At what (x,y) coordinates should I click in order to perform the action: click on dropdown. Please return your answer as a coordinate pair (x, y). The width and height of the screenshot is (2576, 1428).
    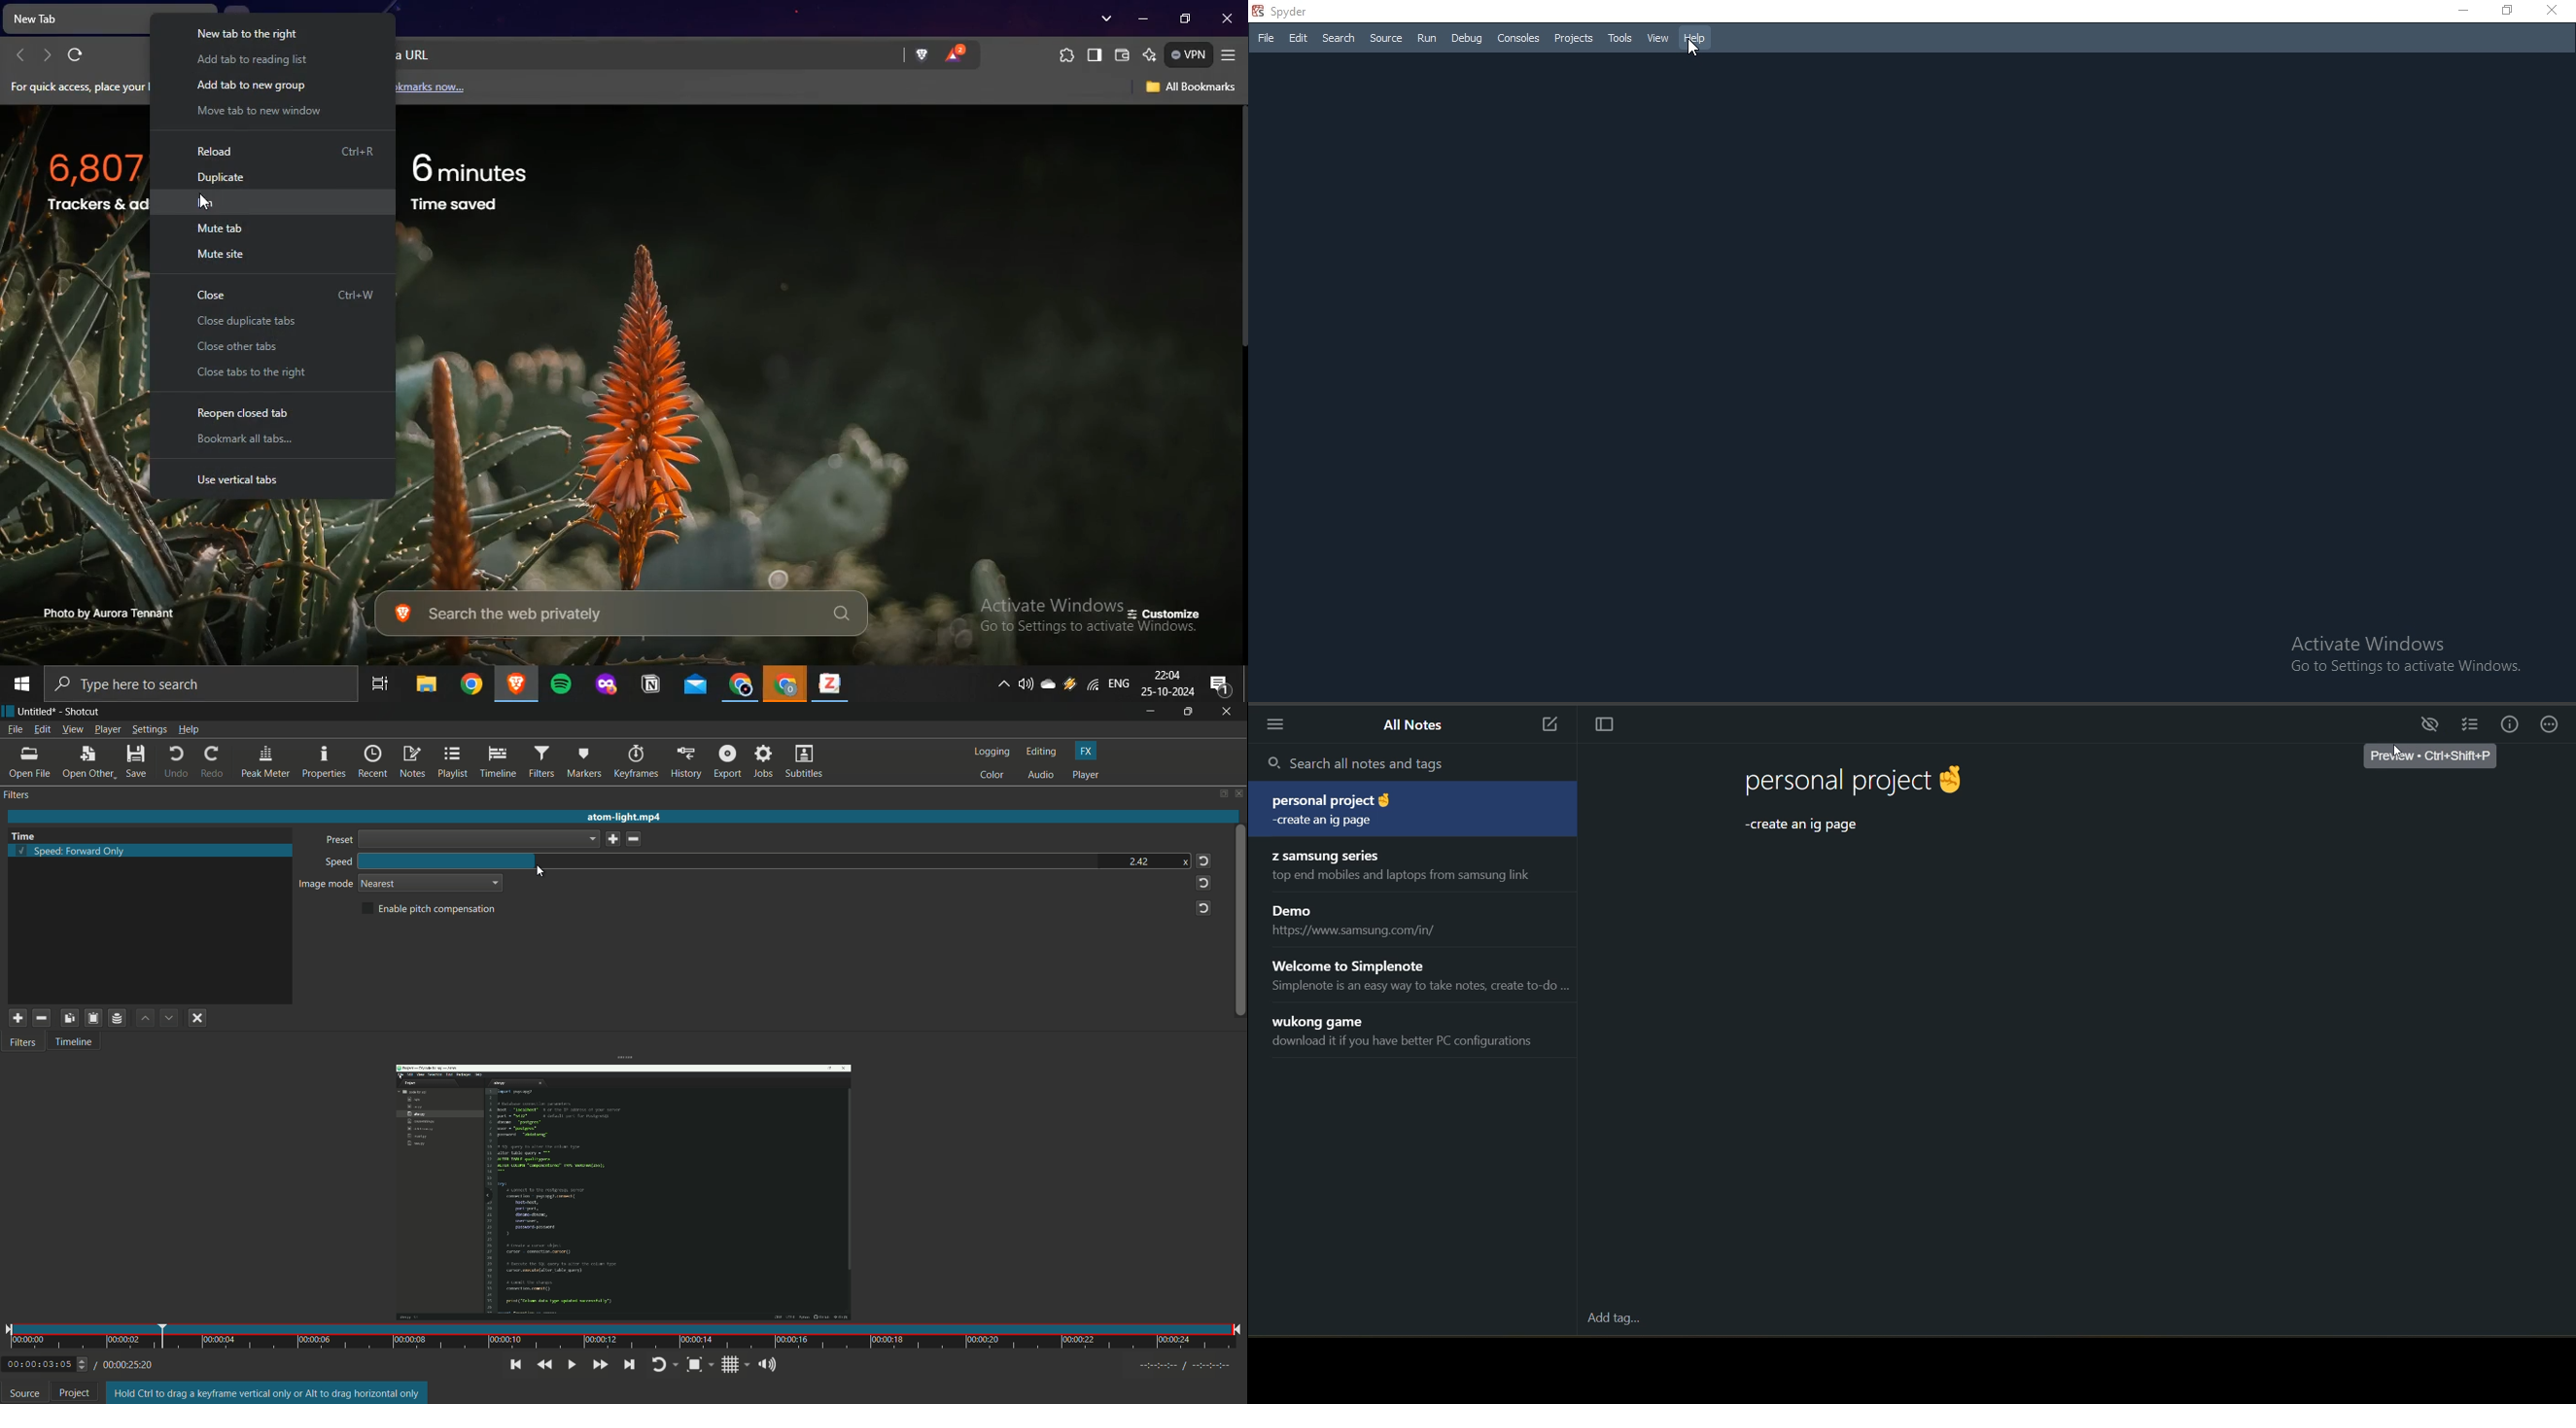
    Looking at the image, I should click on (479, 839).